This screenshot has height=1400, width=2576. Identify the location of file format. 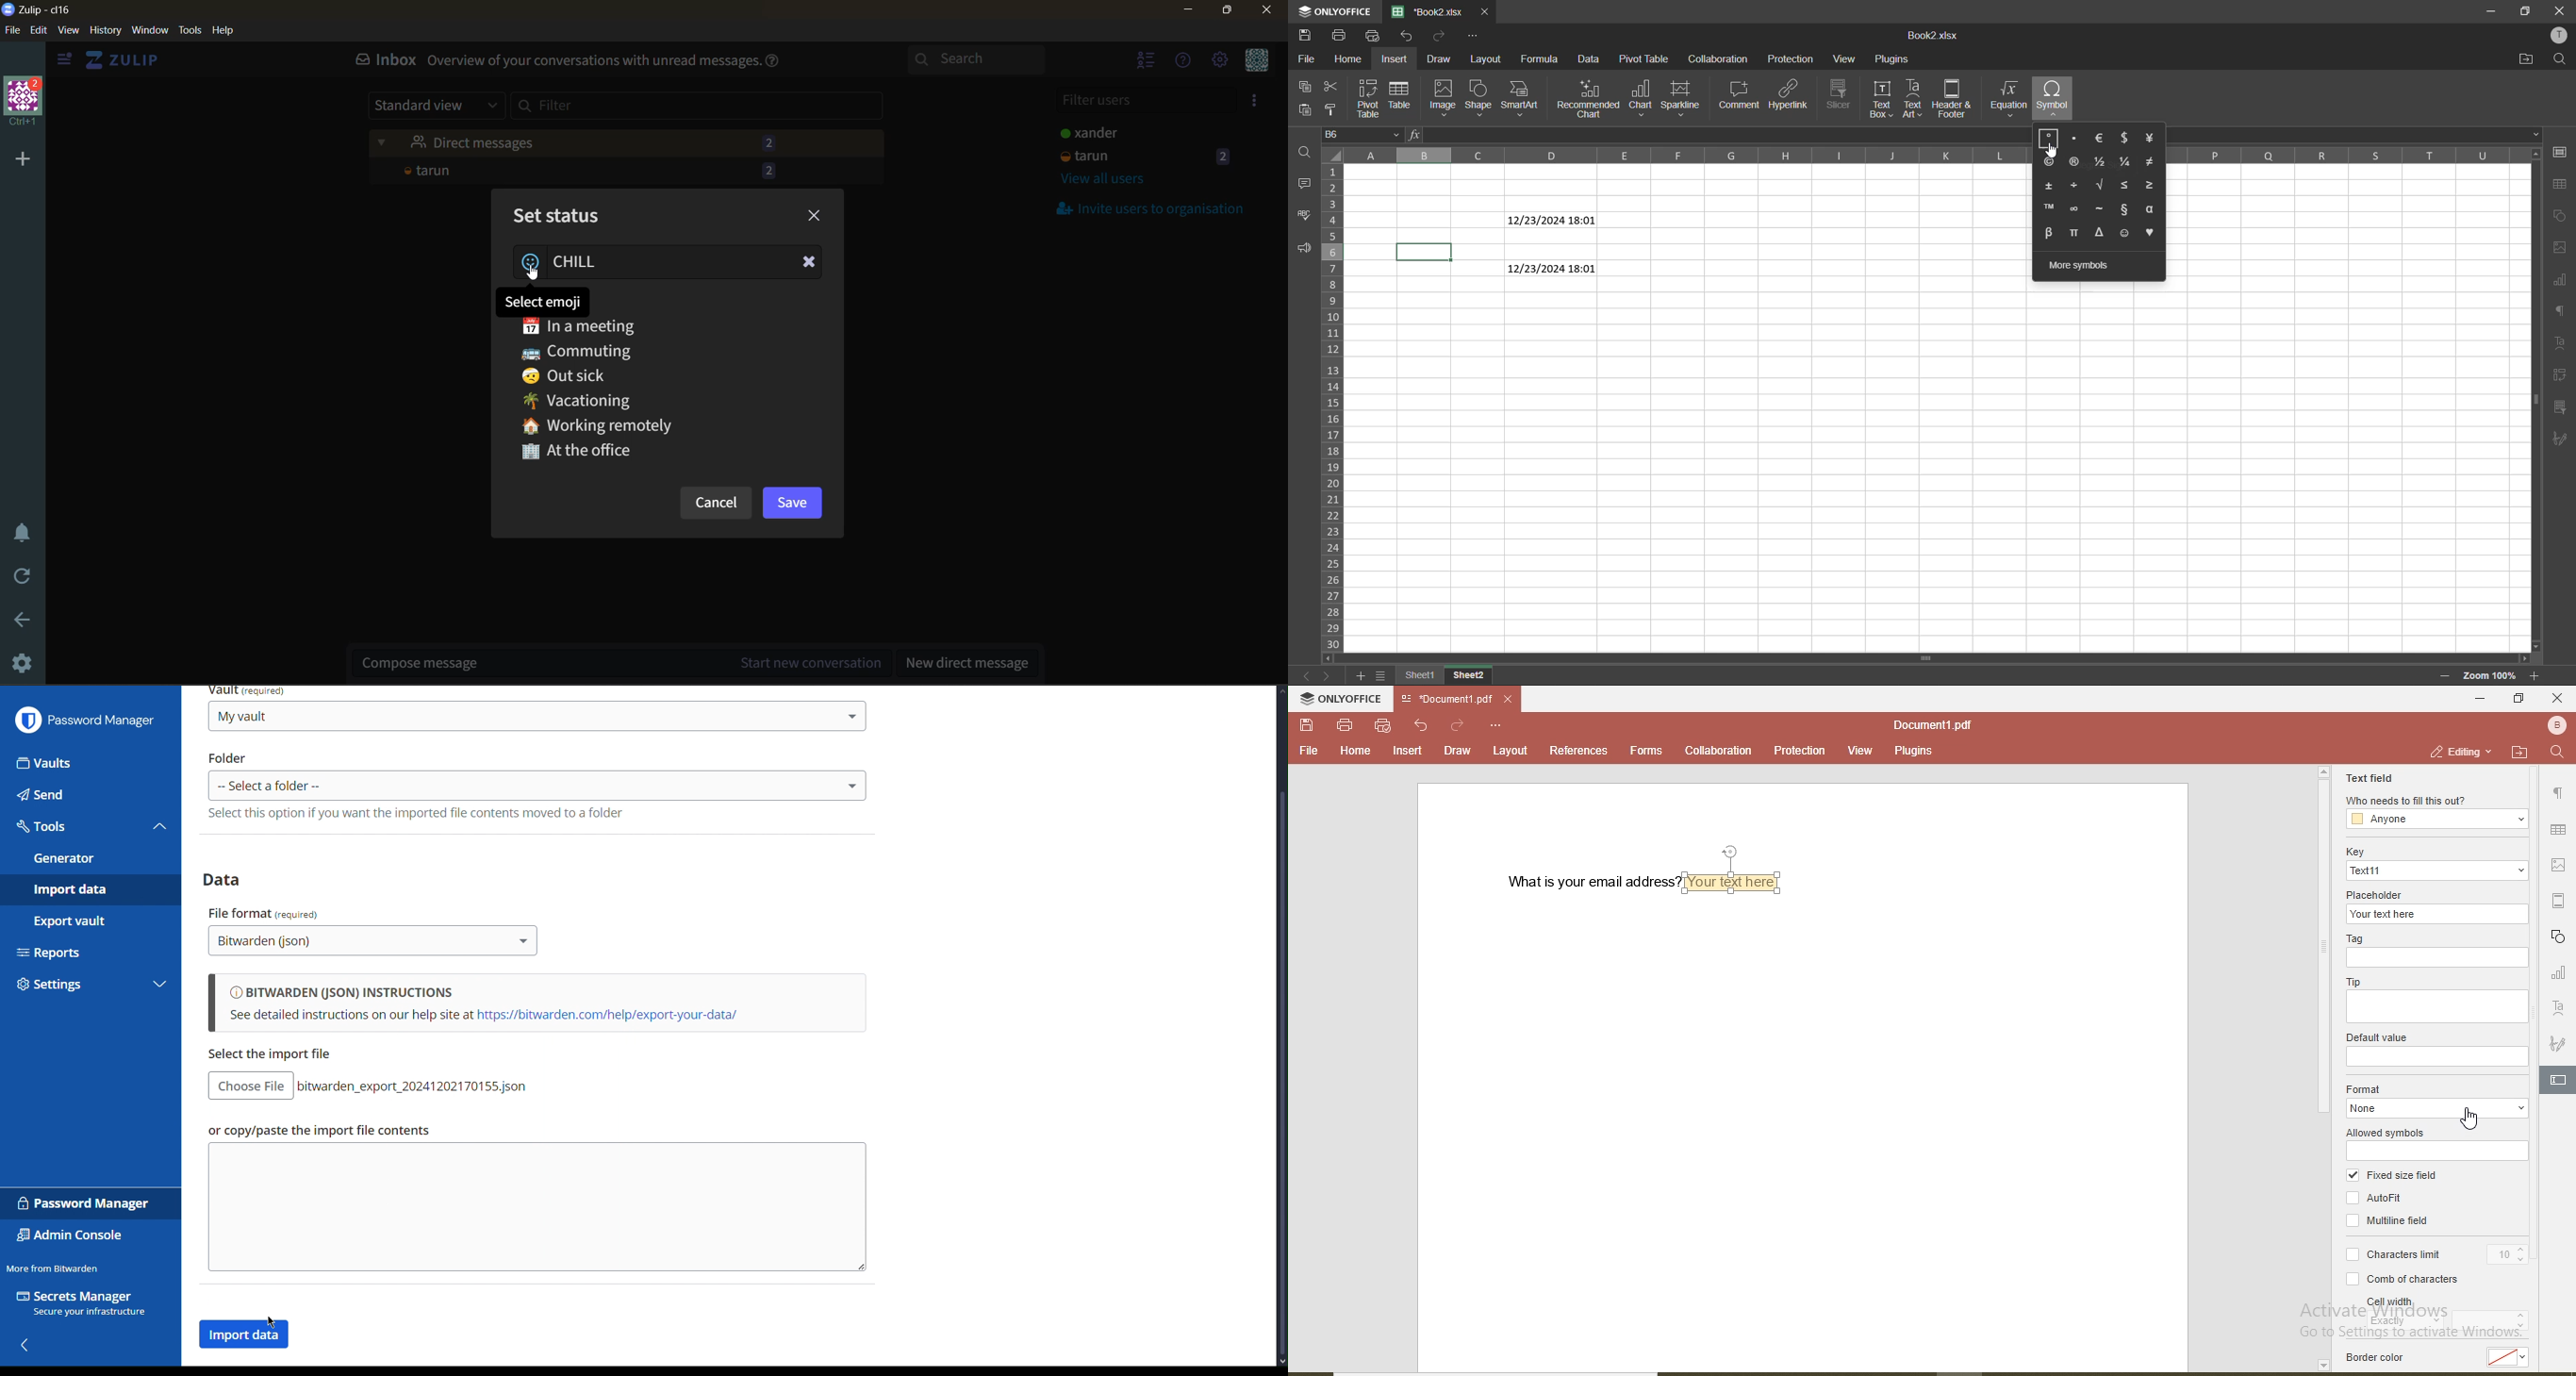
(265, 912).